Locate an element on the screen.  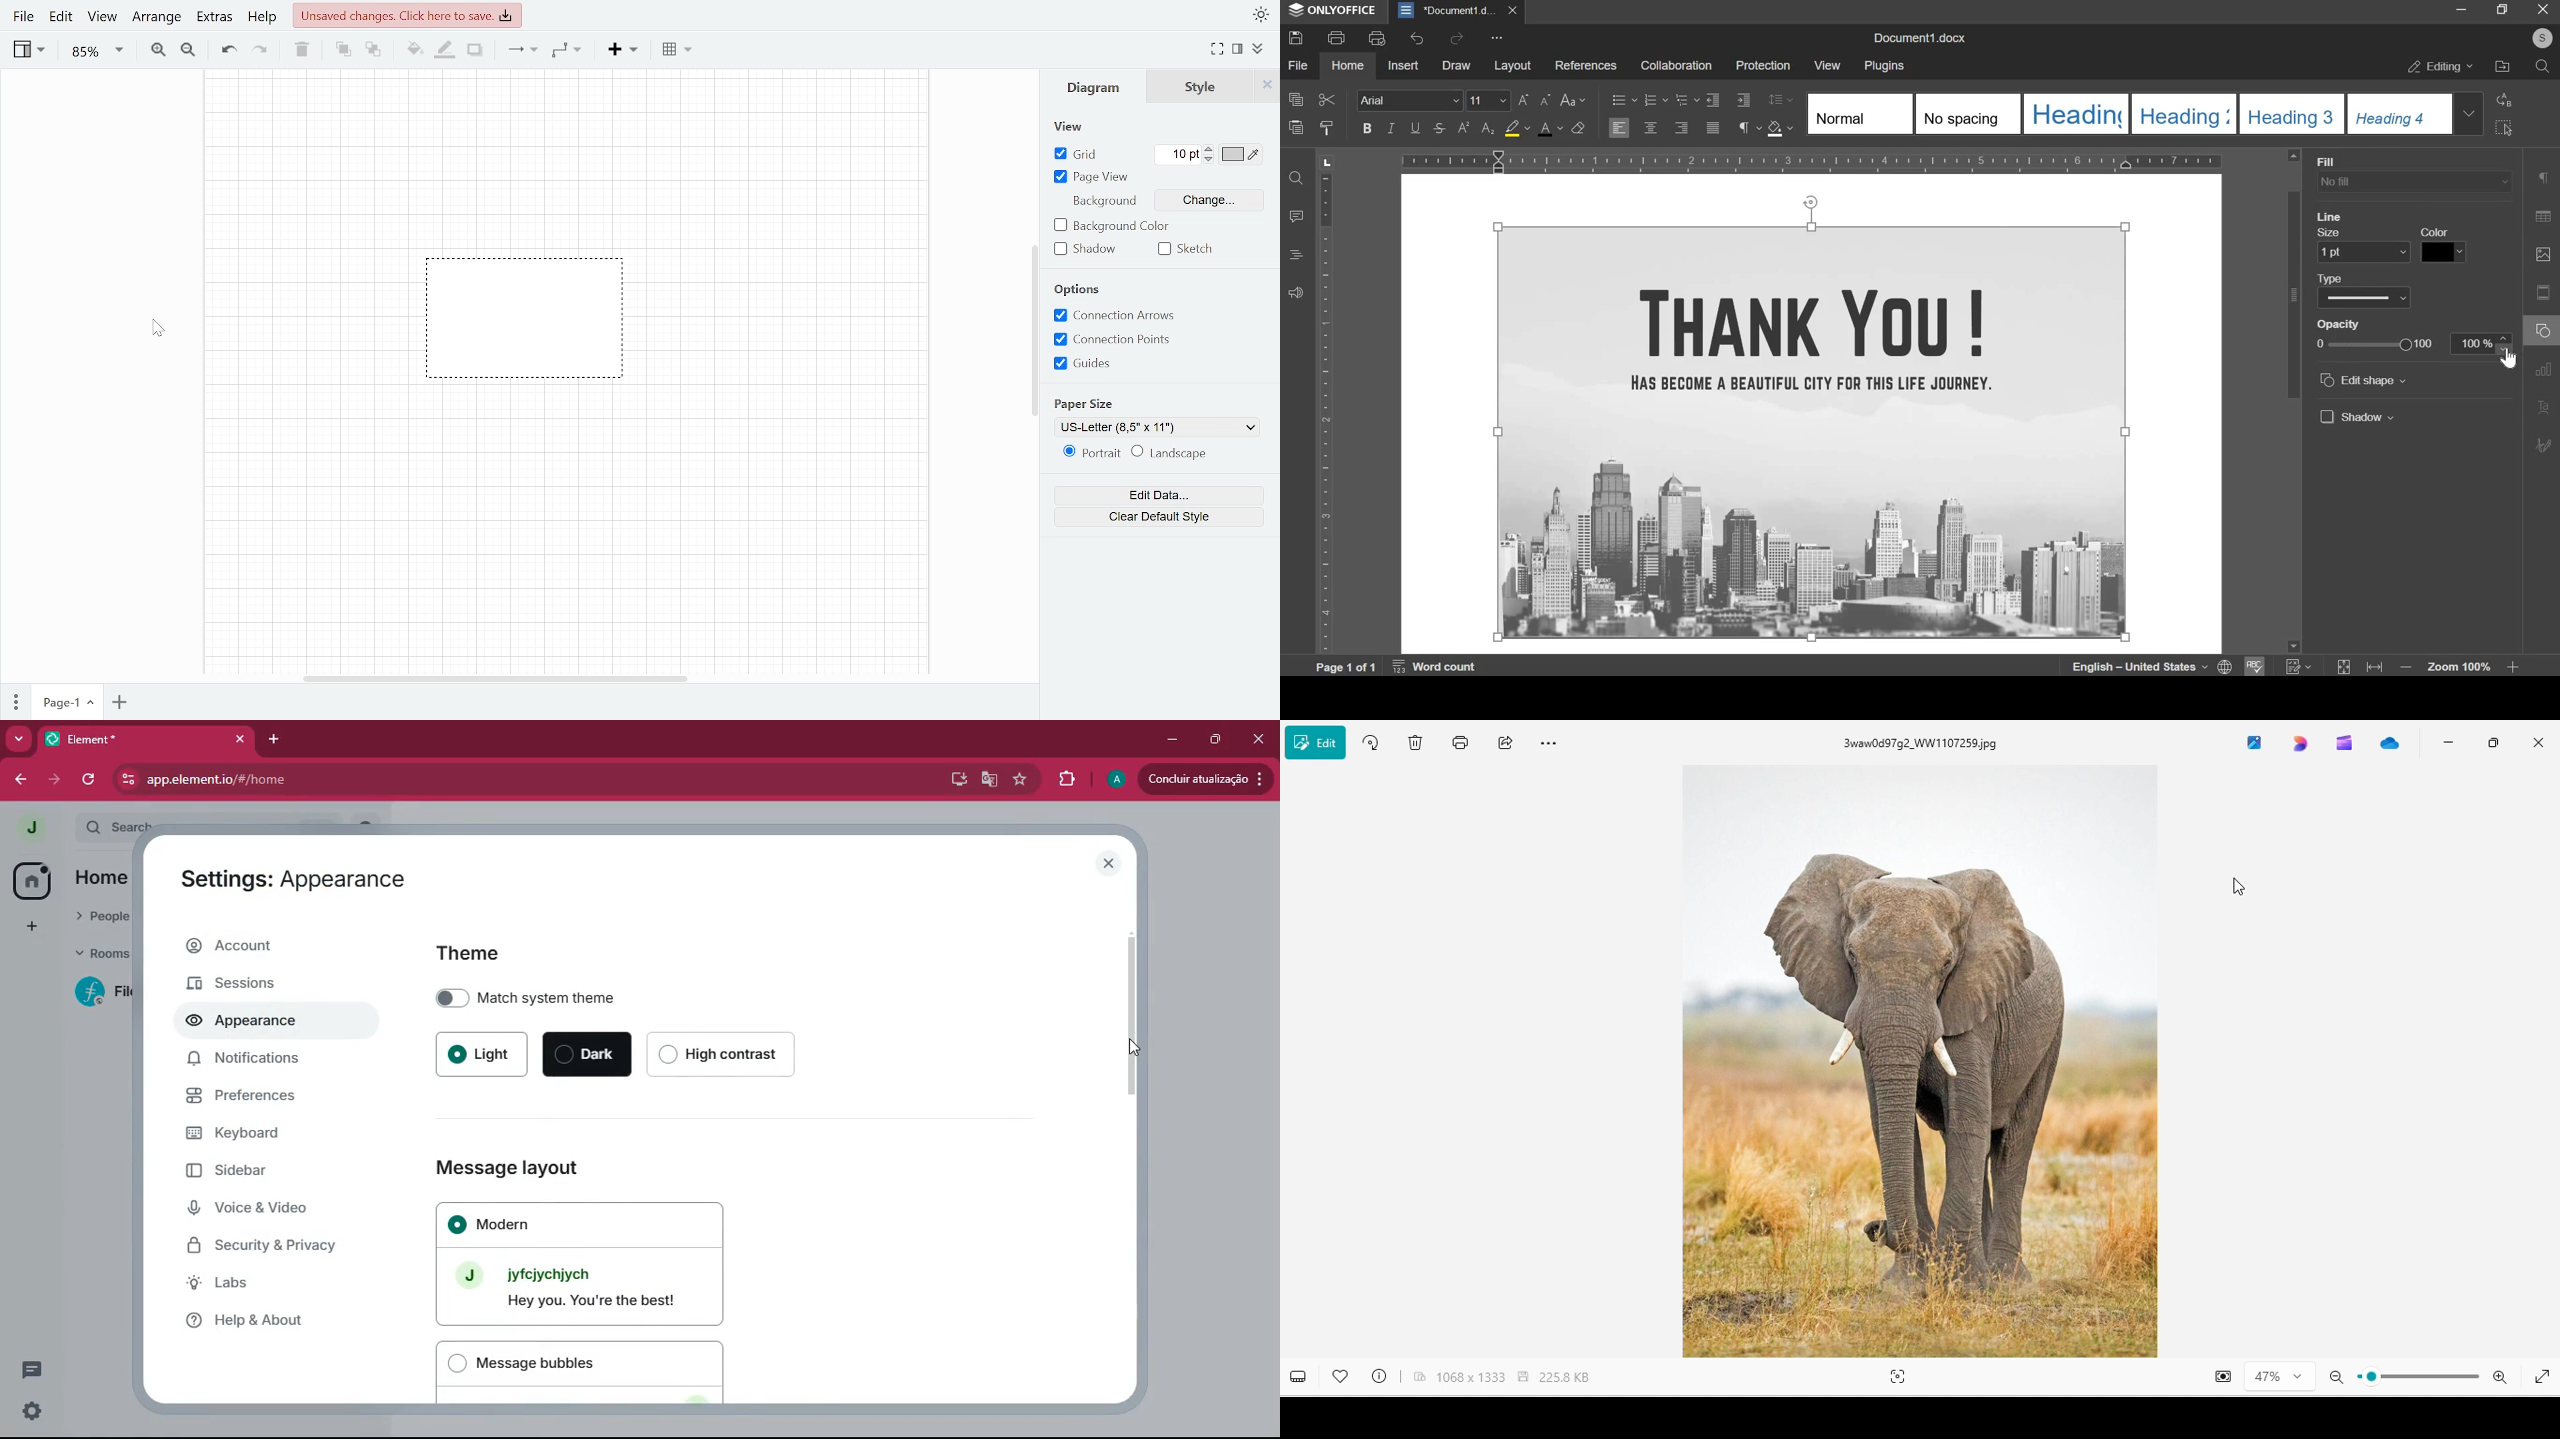
home is located at coordinates (1347, 64).